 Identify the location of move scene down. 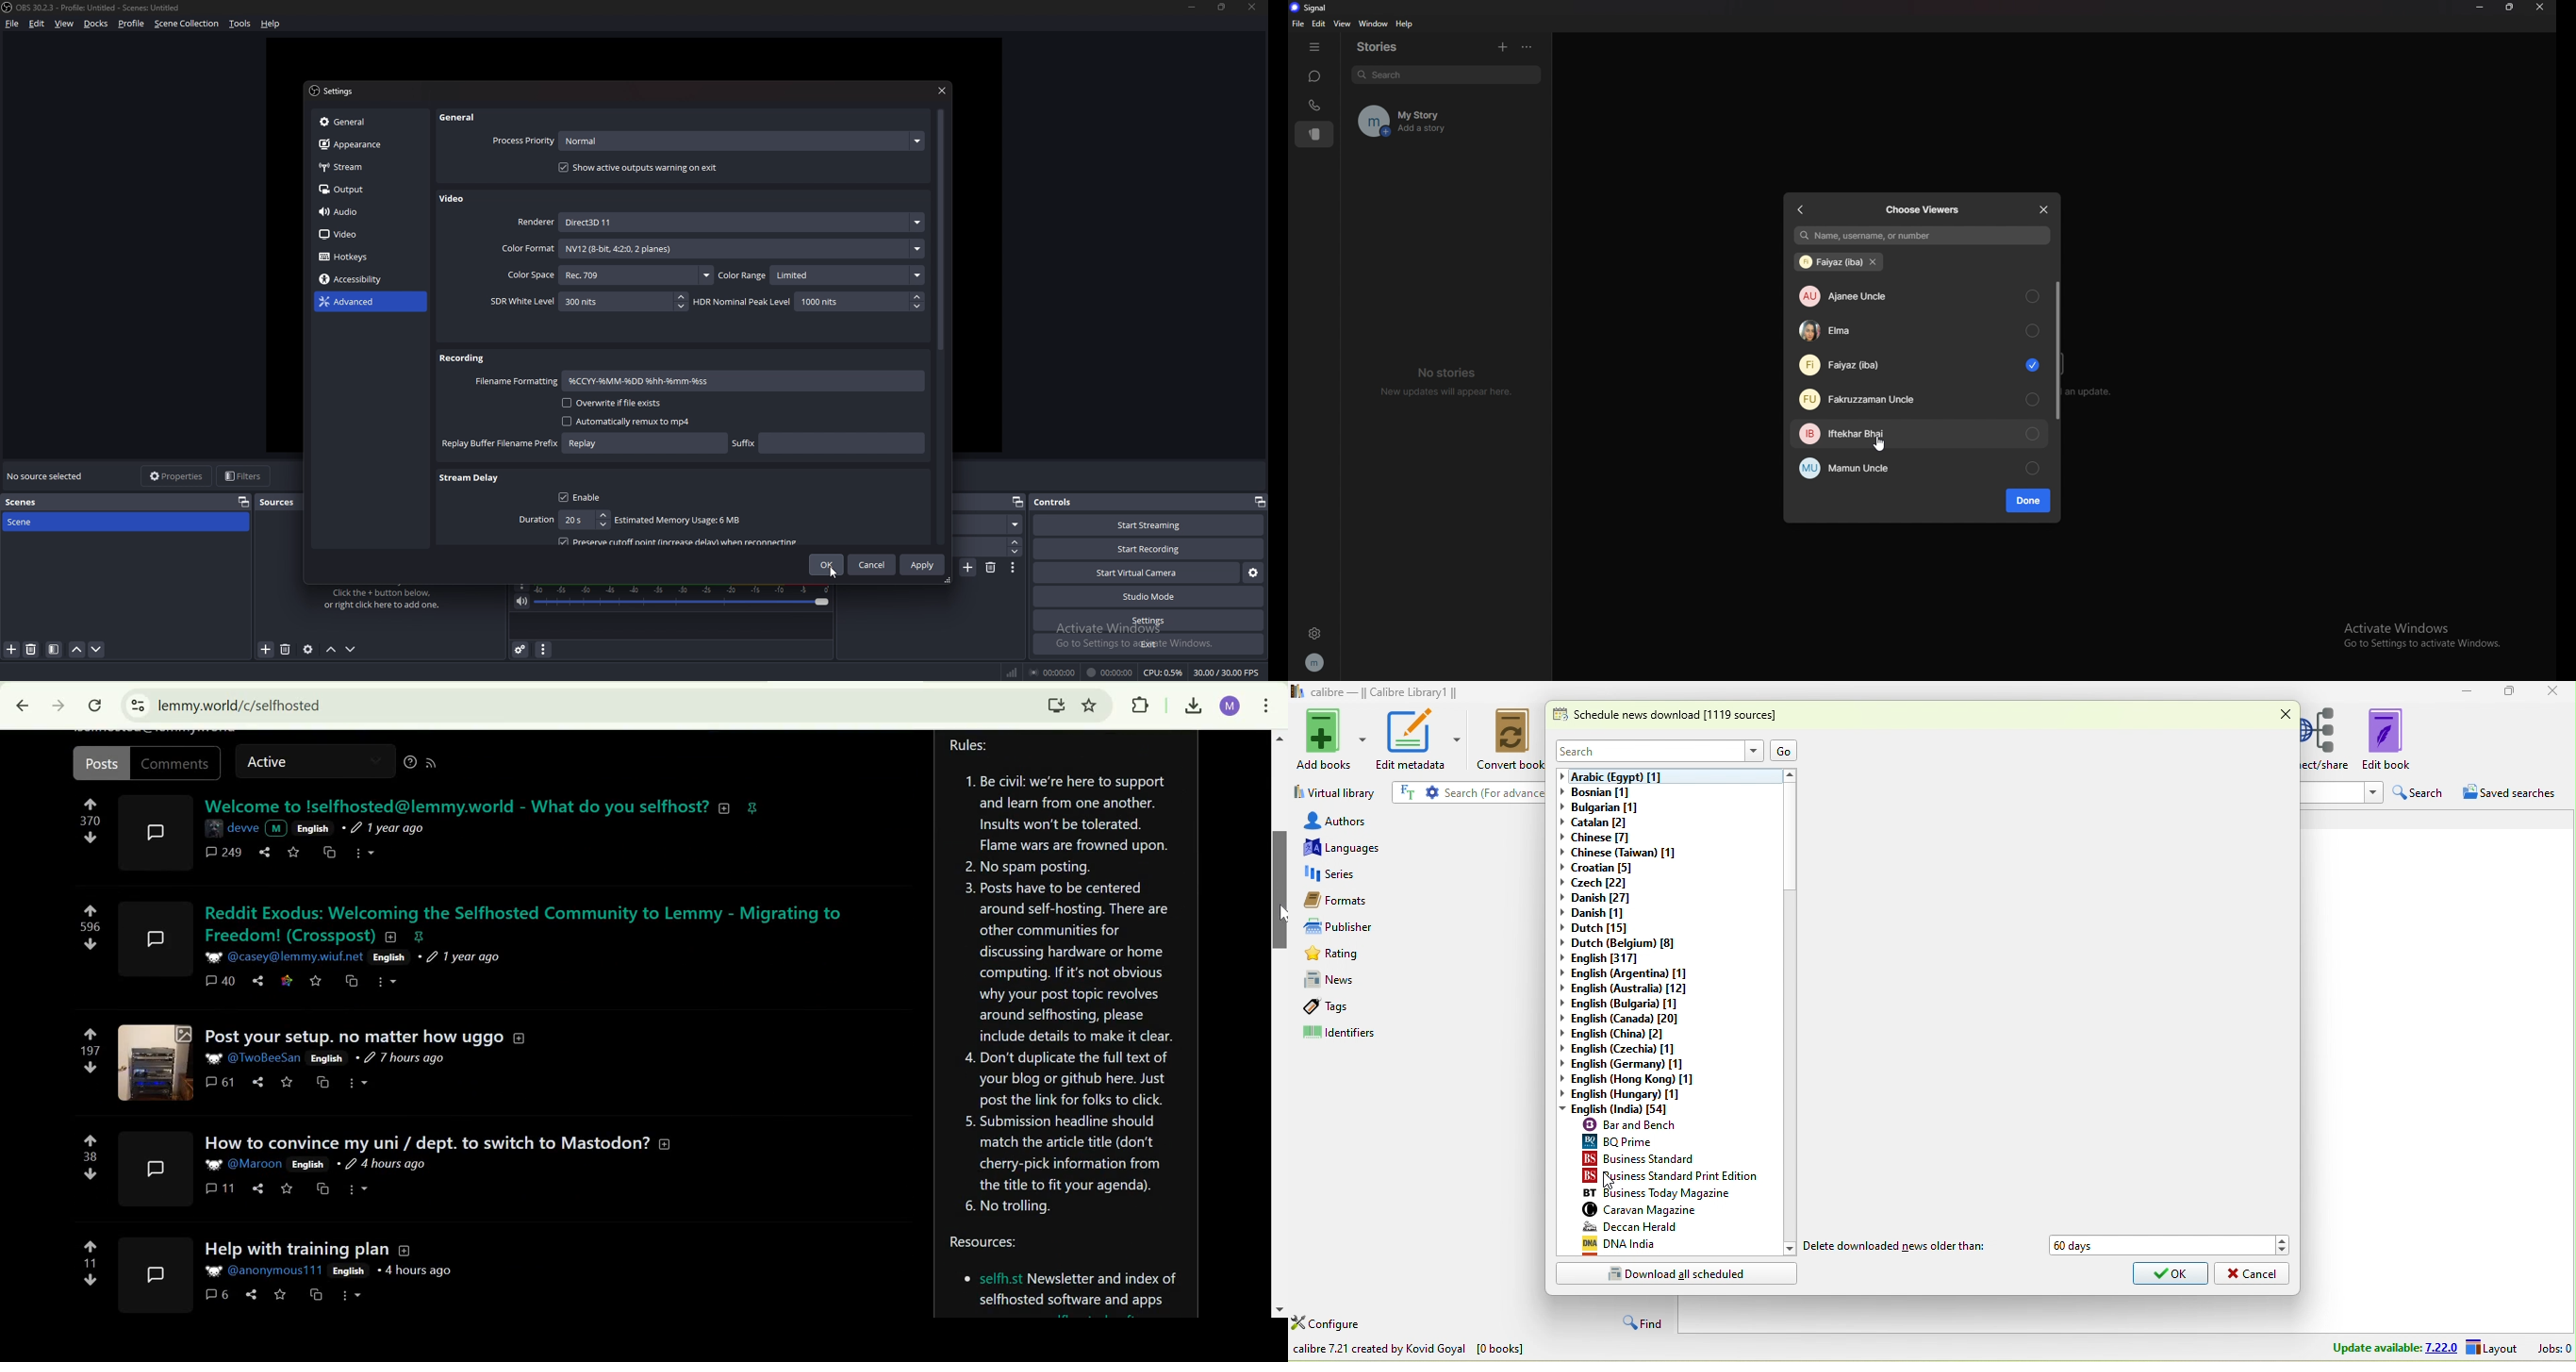
(96, 650).